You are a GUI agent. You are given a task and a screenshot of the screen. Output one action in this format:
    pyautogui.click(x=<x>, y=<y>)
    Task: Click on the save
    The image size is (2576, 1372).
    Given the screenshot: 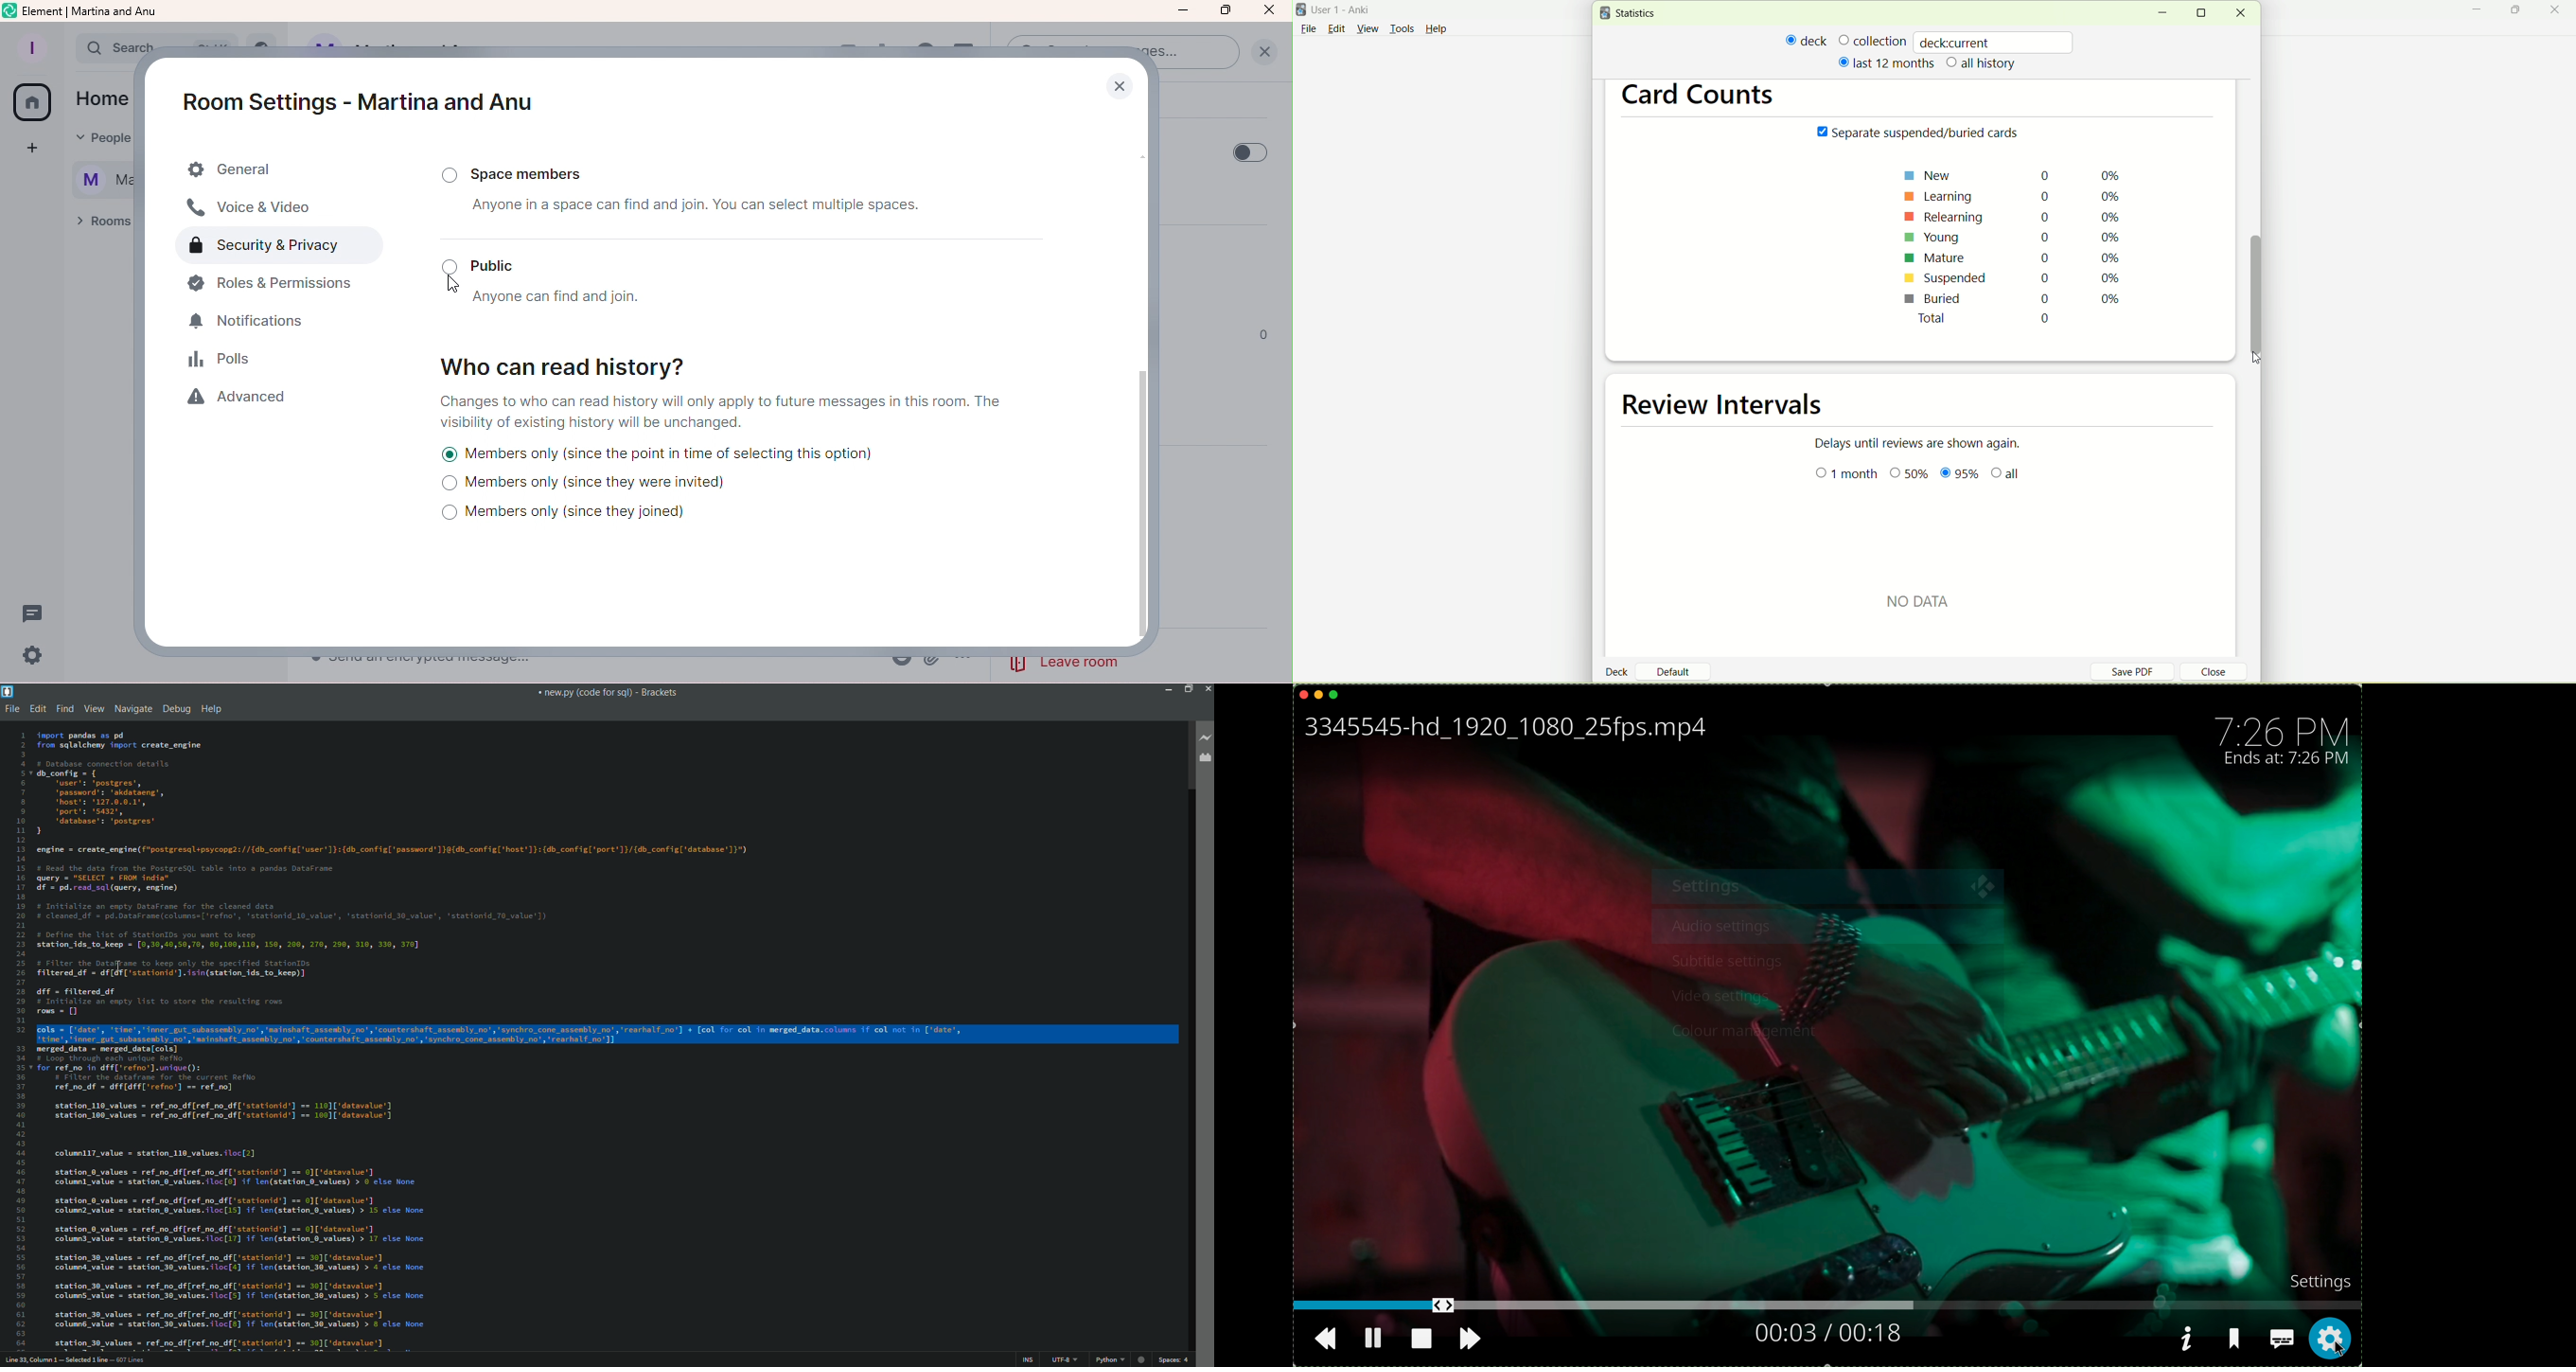 What is the action you would take?
    pyautogui.click(x=2237, y=1342)
    